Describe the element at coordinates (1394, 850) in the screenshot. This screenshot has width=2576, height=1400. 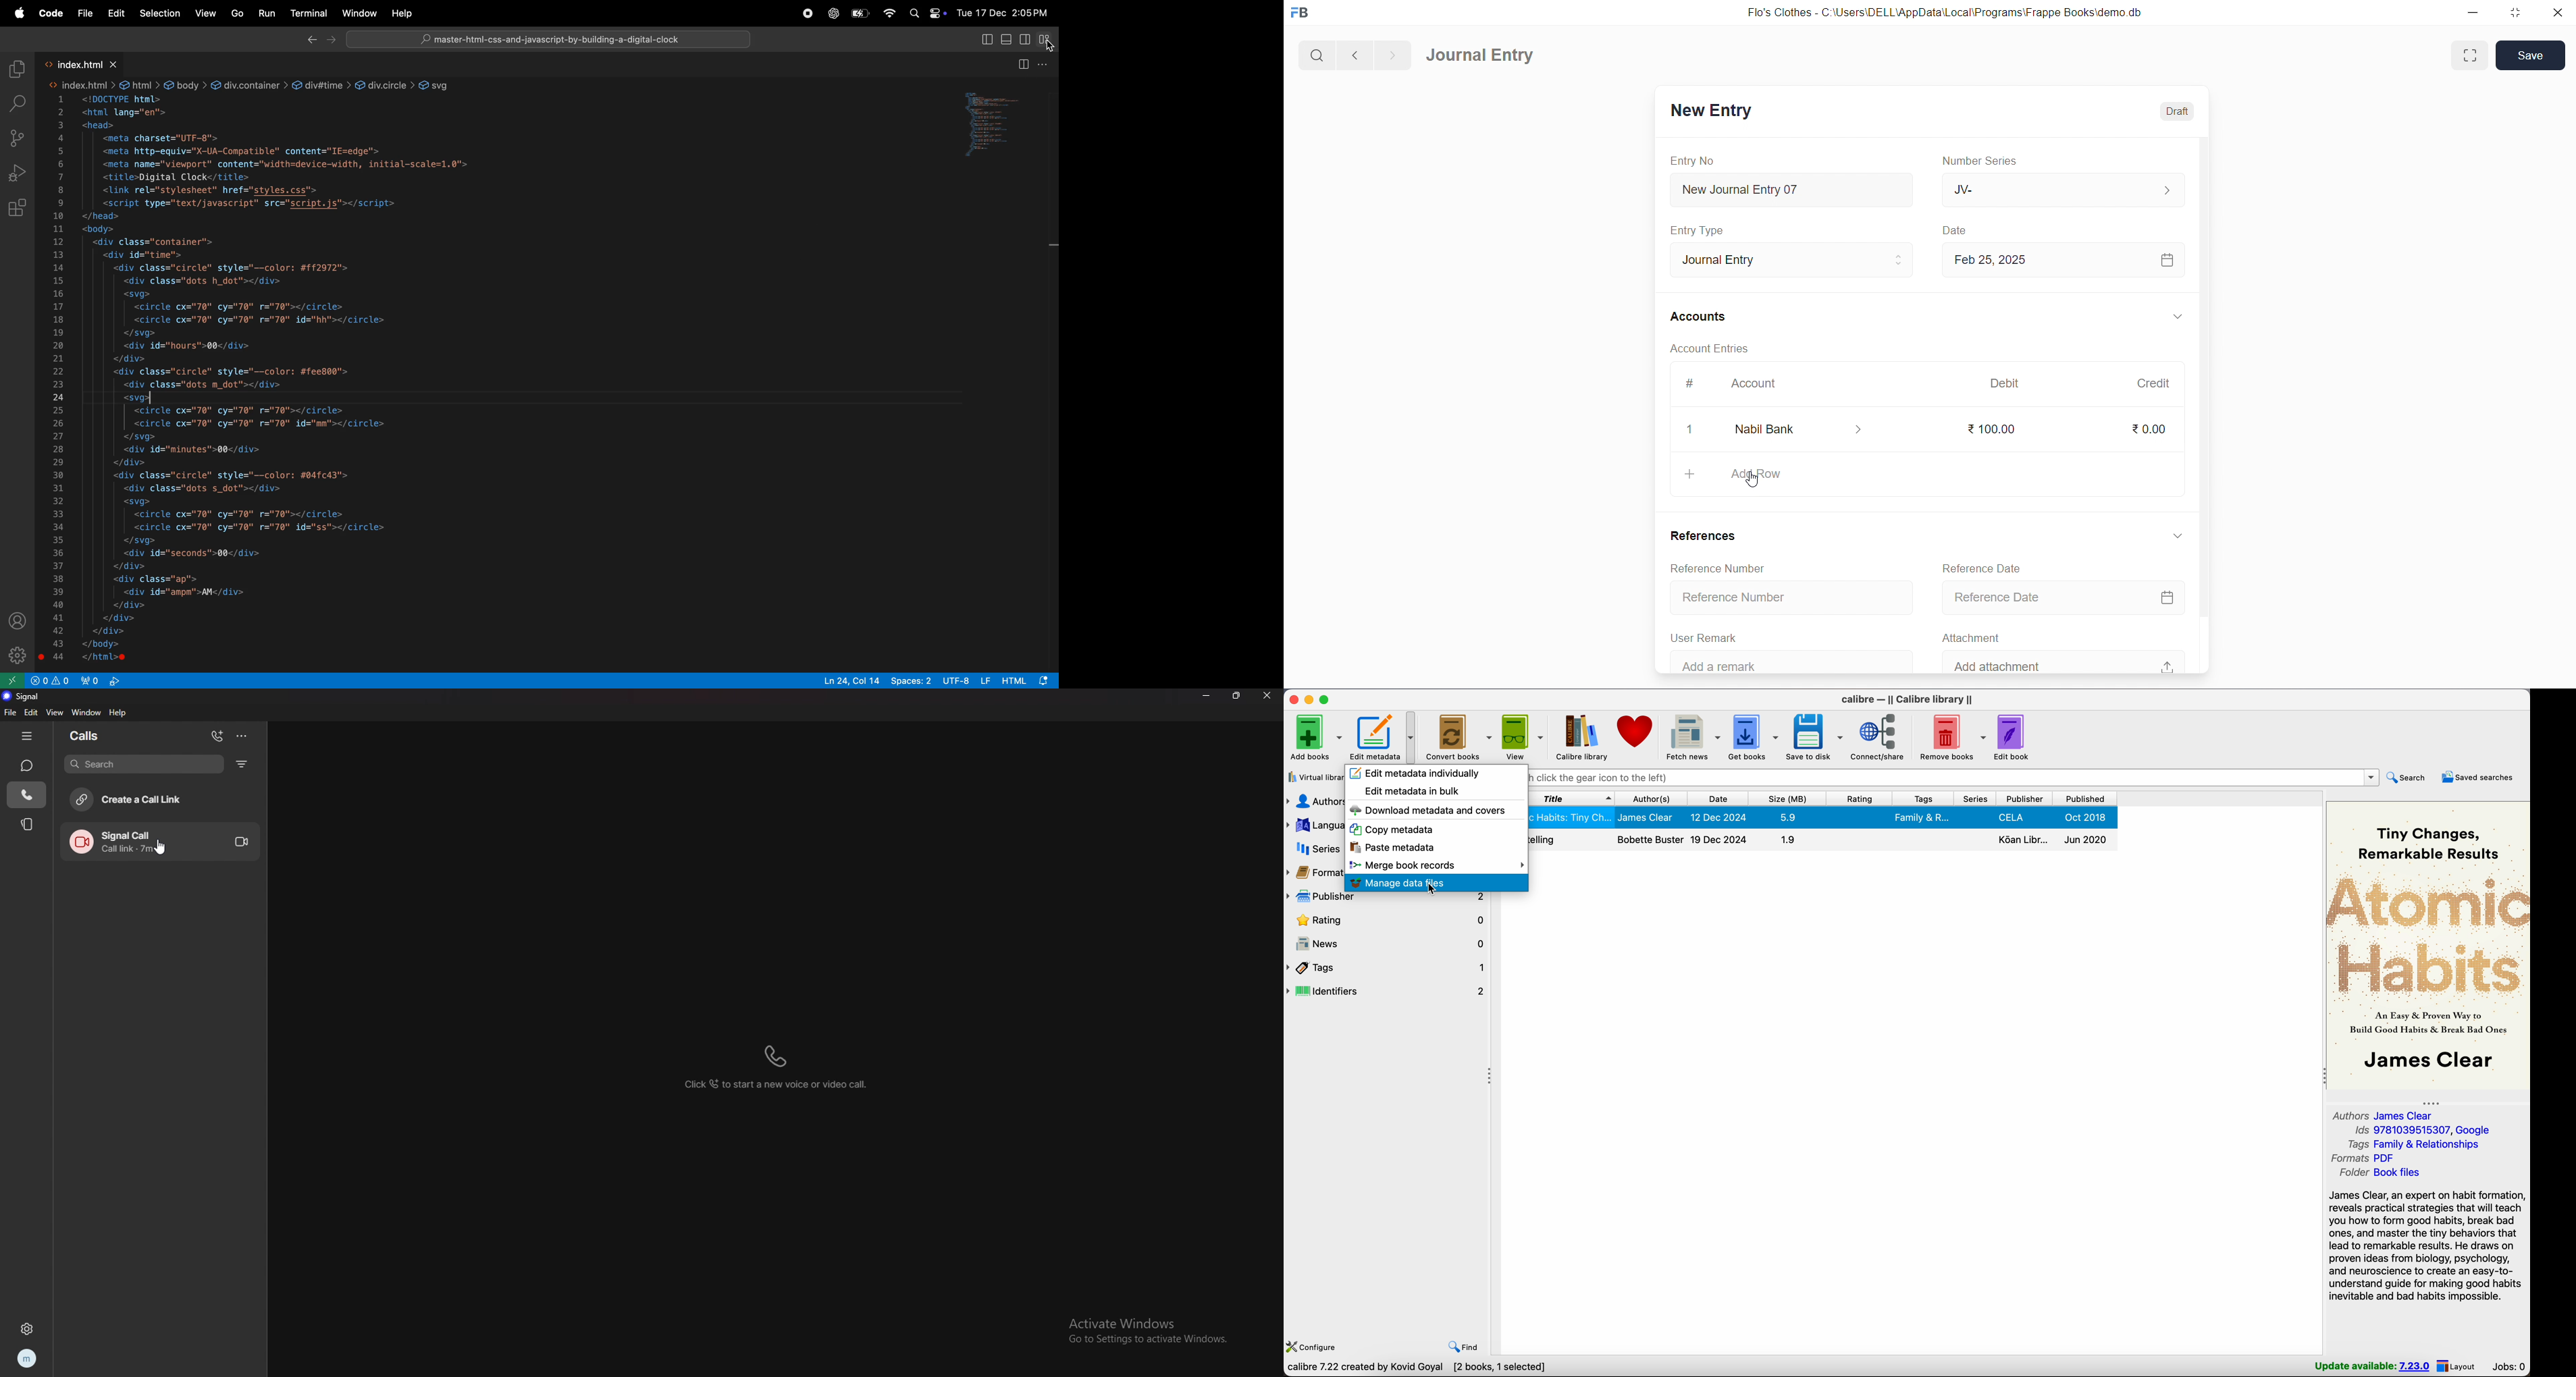
I see `paste metadata` at that location.